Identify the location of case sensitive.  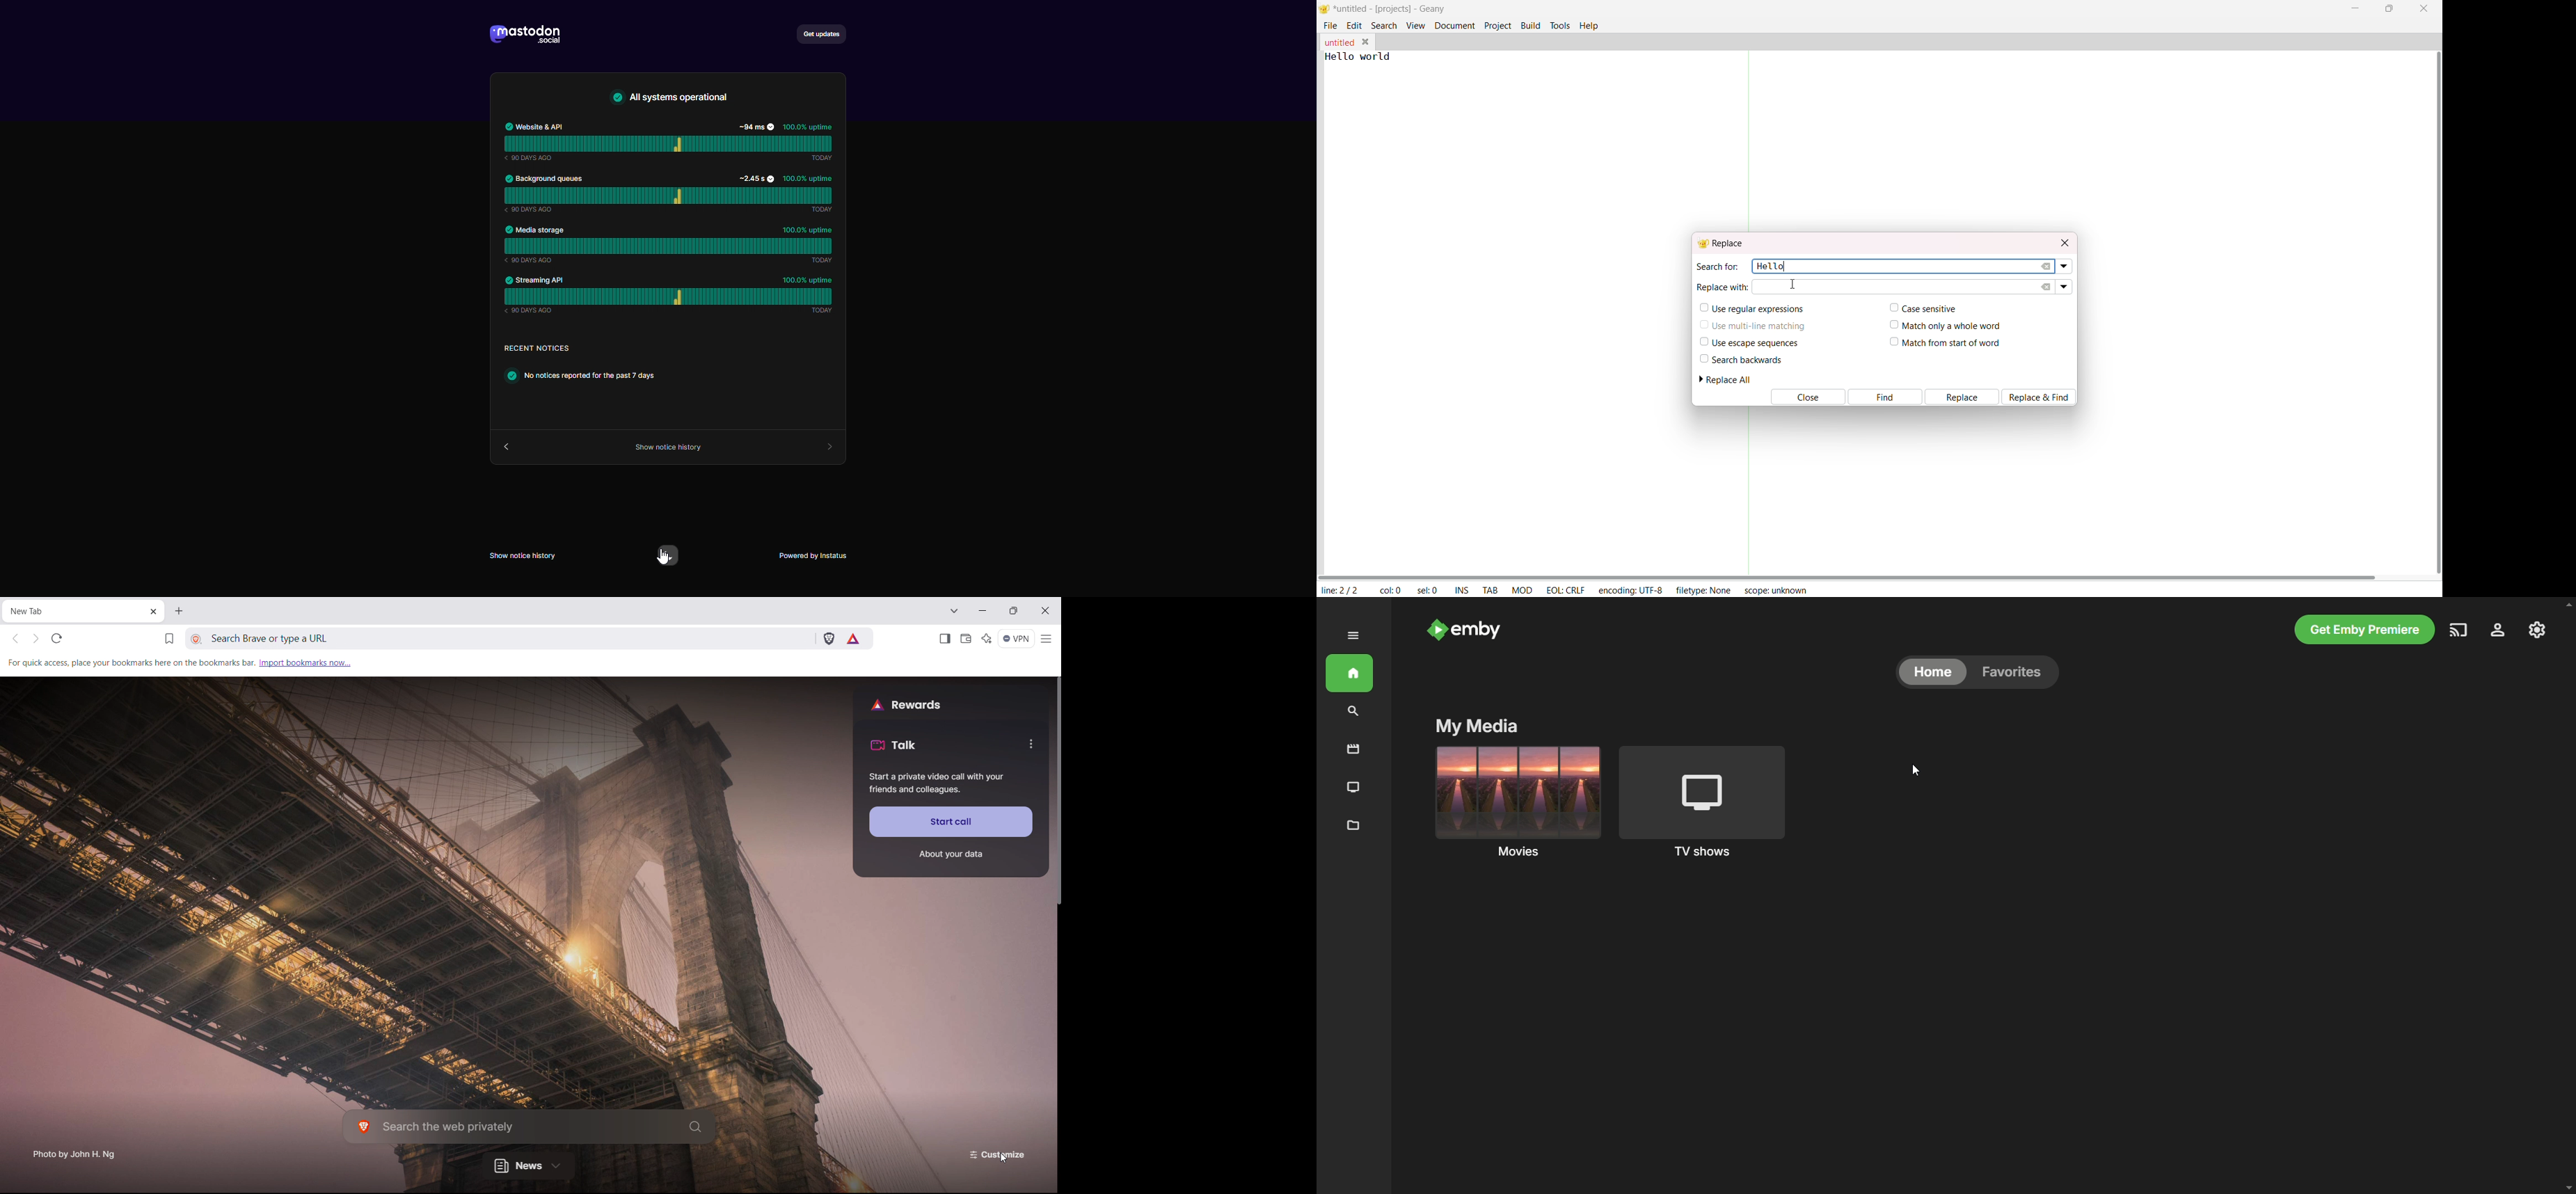
(1921, 307).